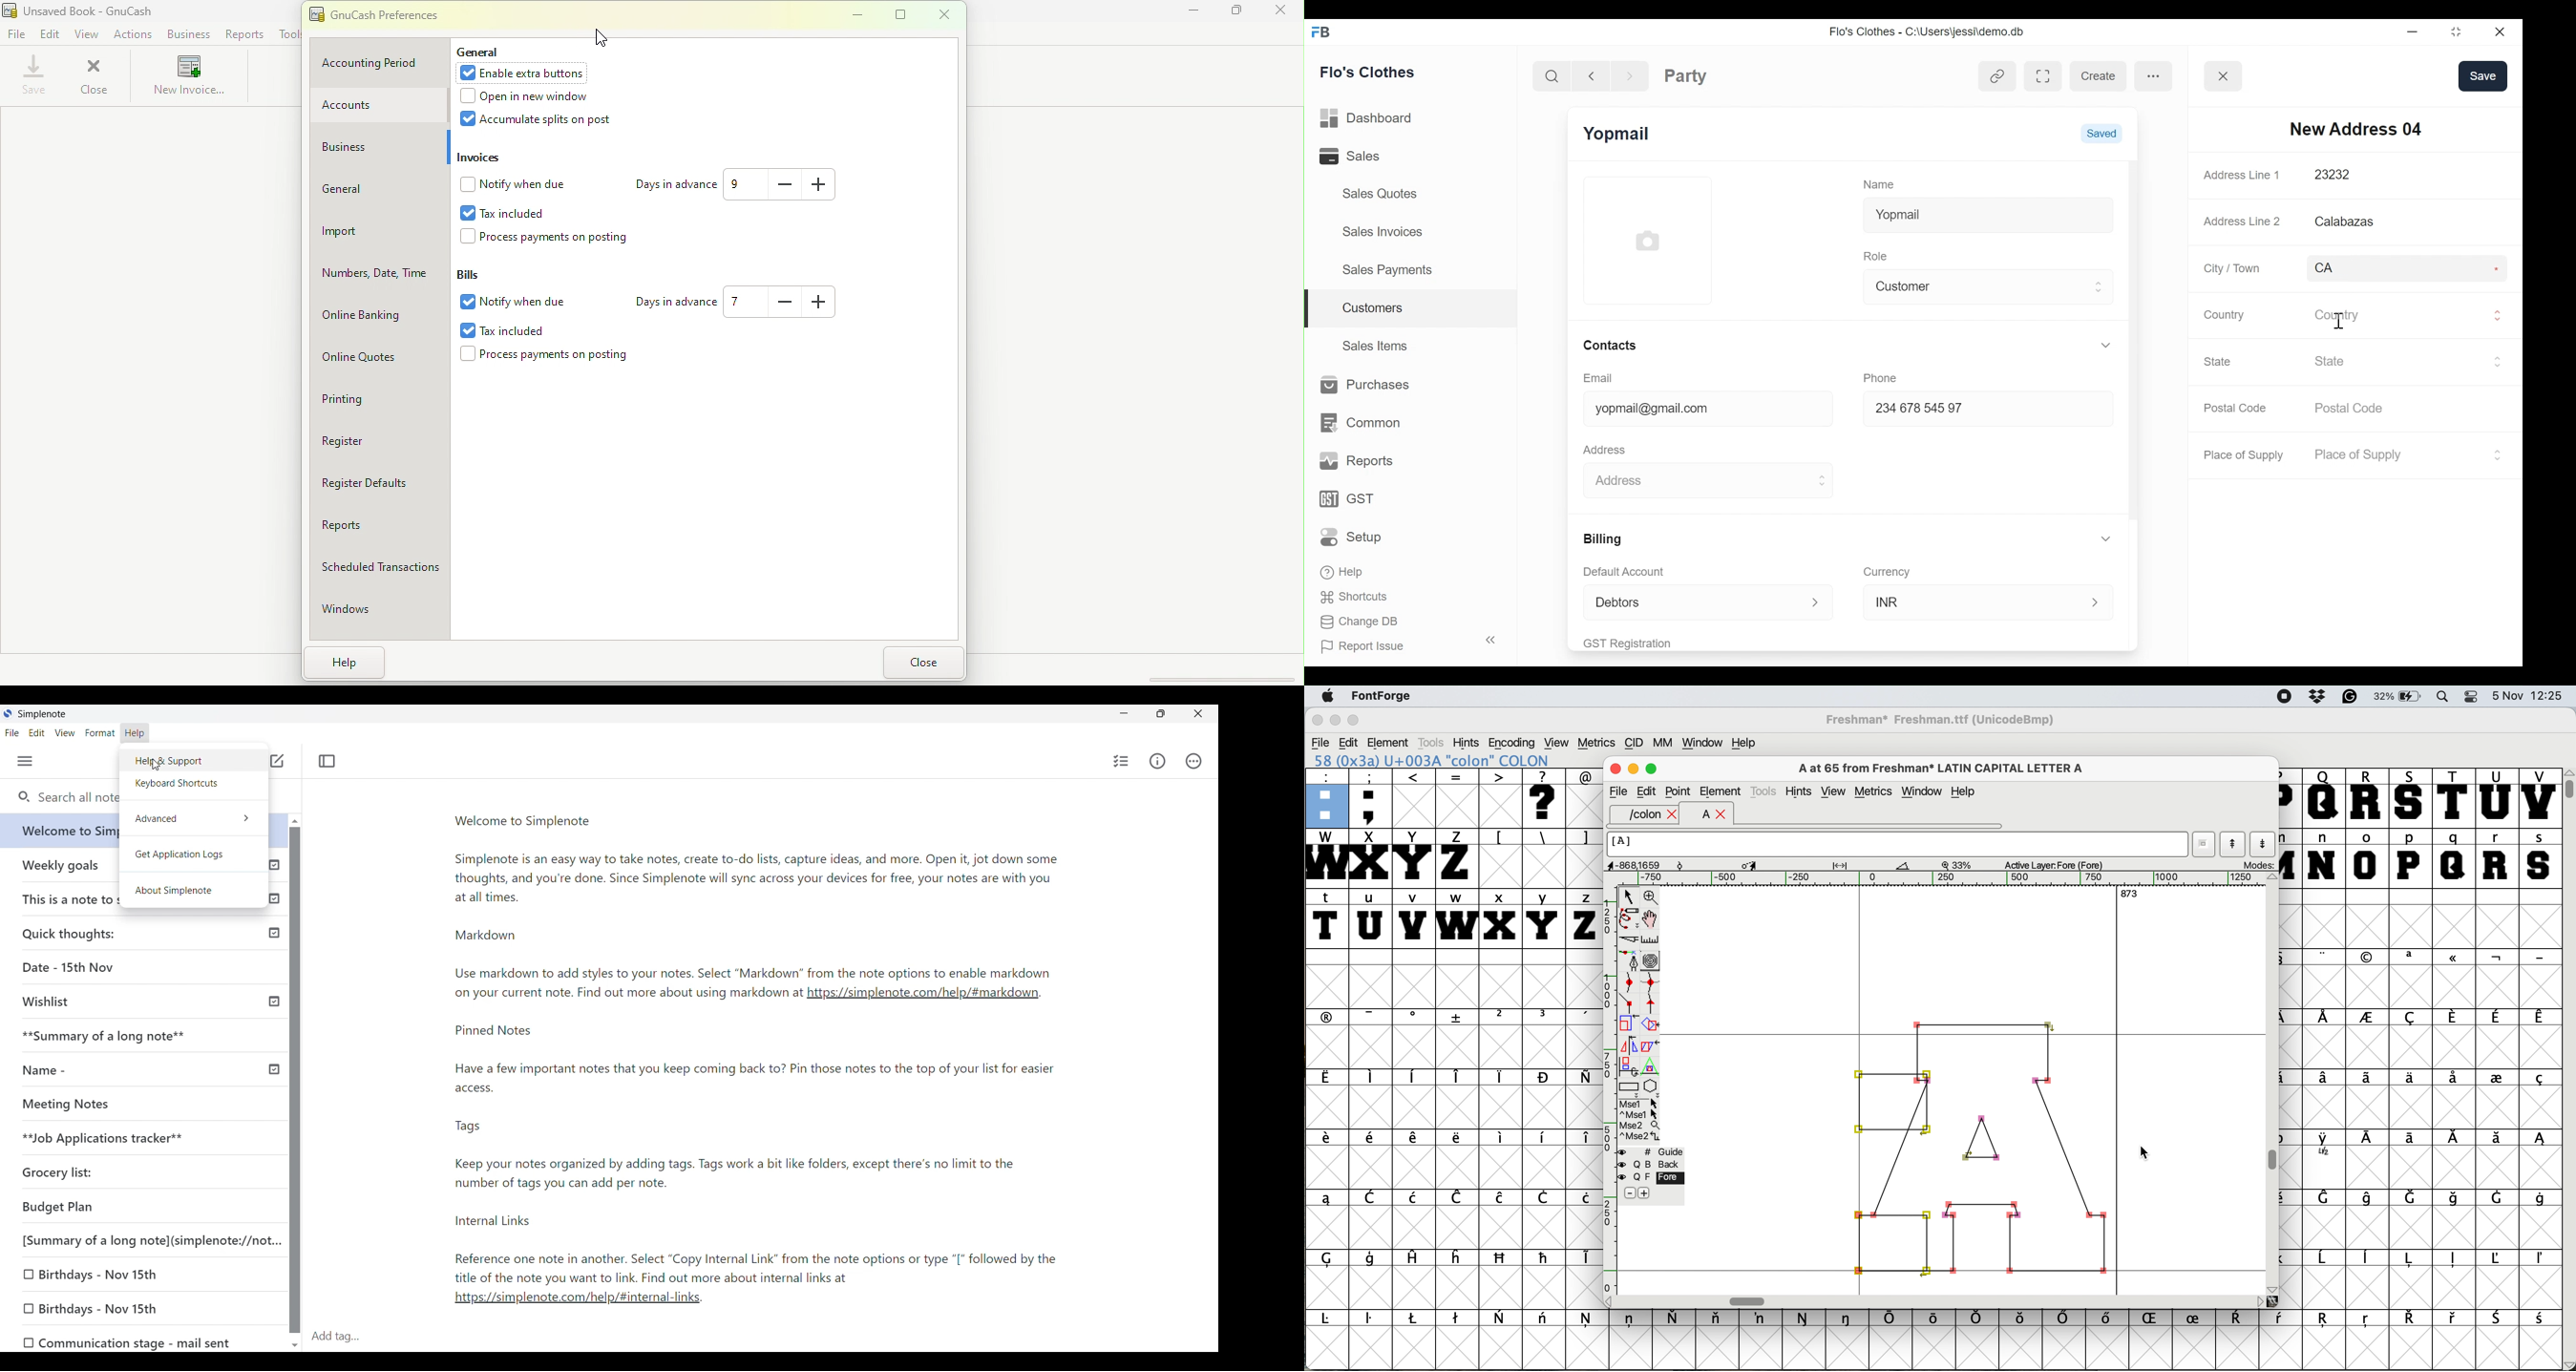 Image resolution: width=2576 pixels, height=1372 pixels. Describe the element at coordinates (1633, 742) in the screenshot. I see `cid` at that location.